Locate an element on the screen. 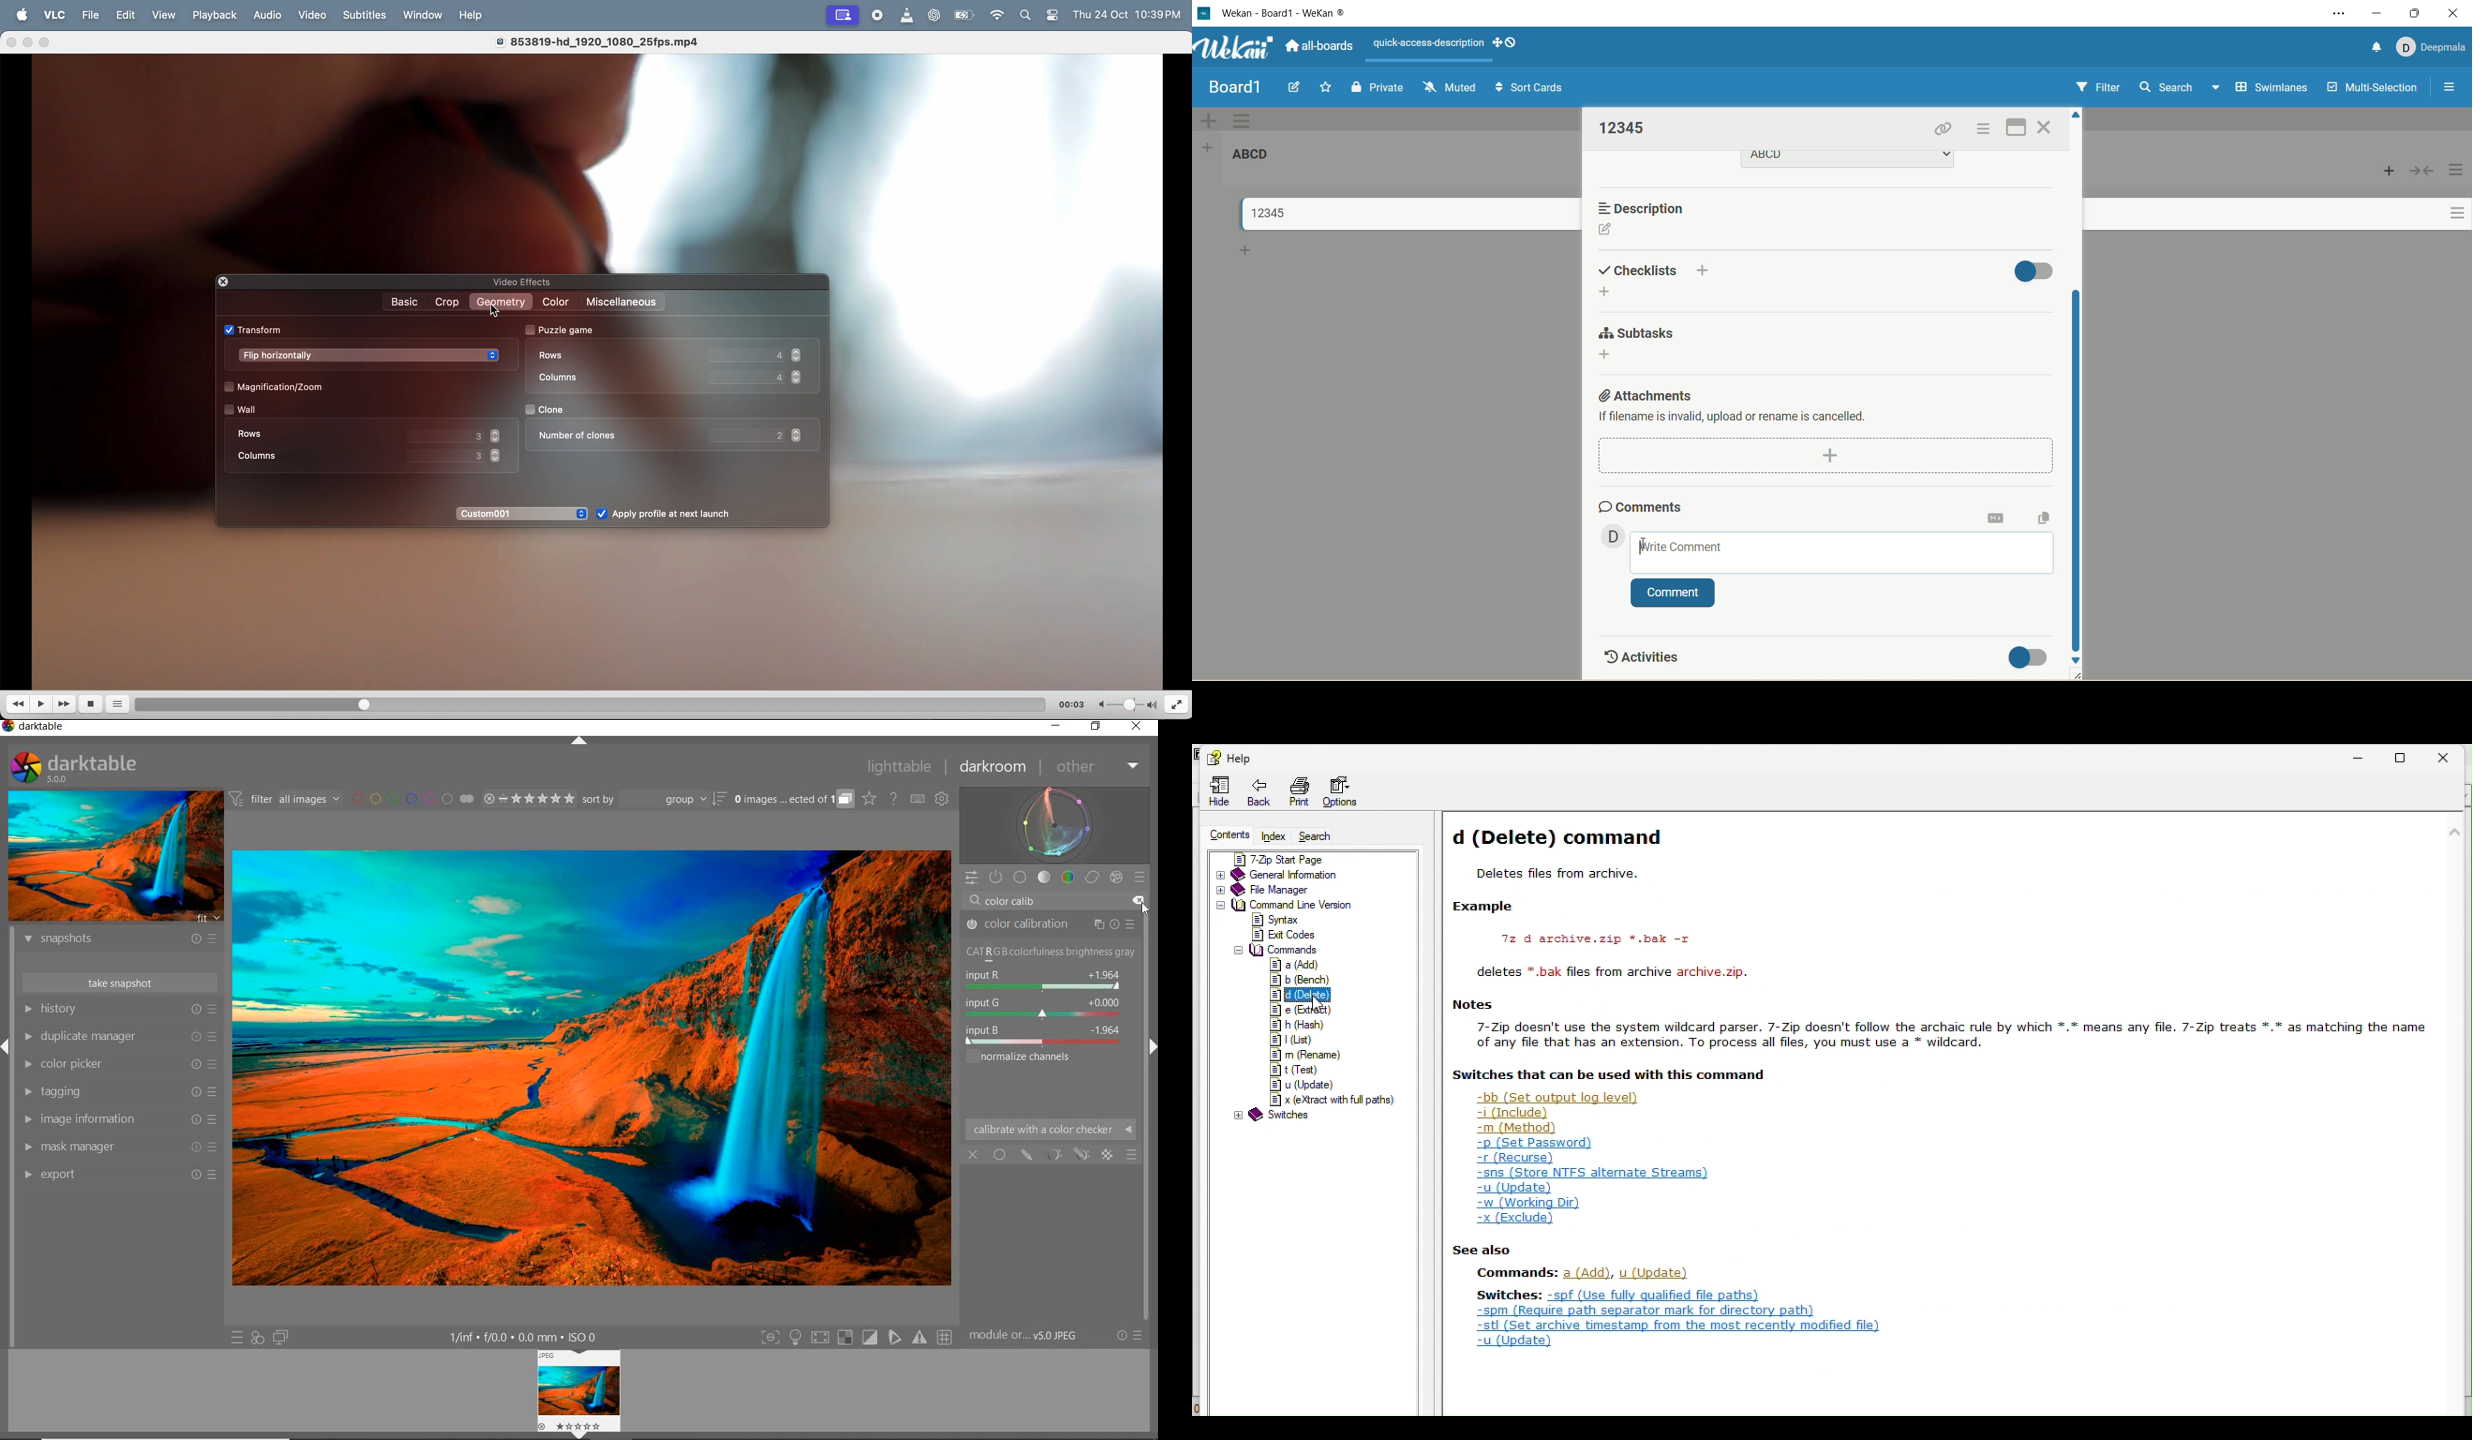 Image resolution: width=2492 pixels, height=1456 pixels. duplicate manager is located at coordinates (119, 1036).